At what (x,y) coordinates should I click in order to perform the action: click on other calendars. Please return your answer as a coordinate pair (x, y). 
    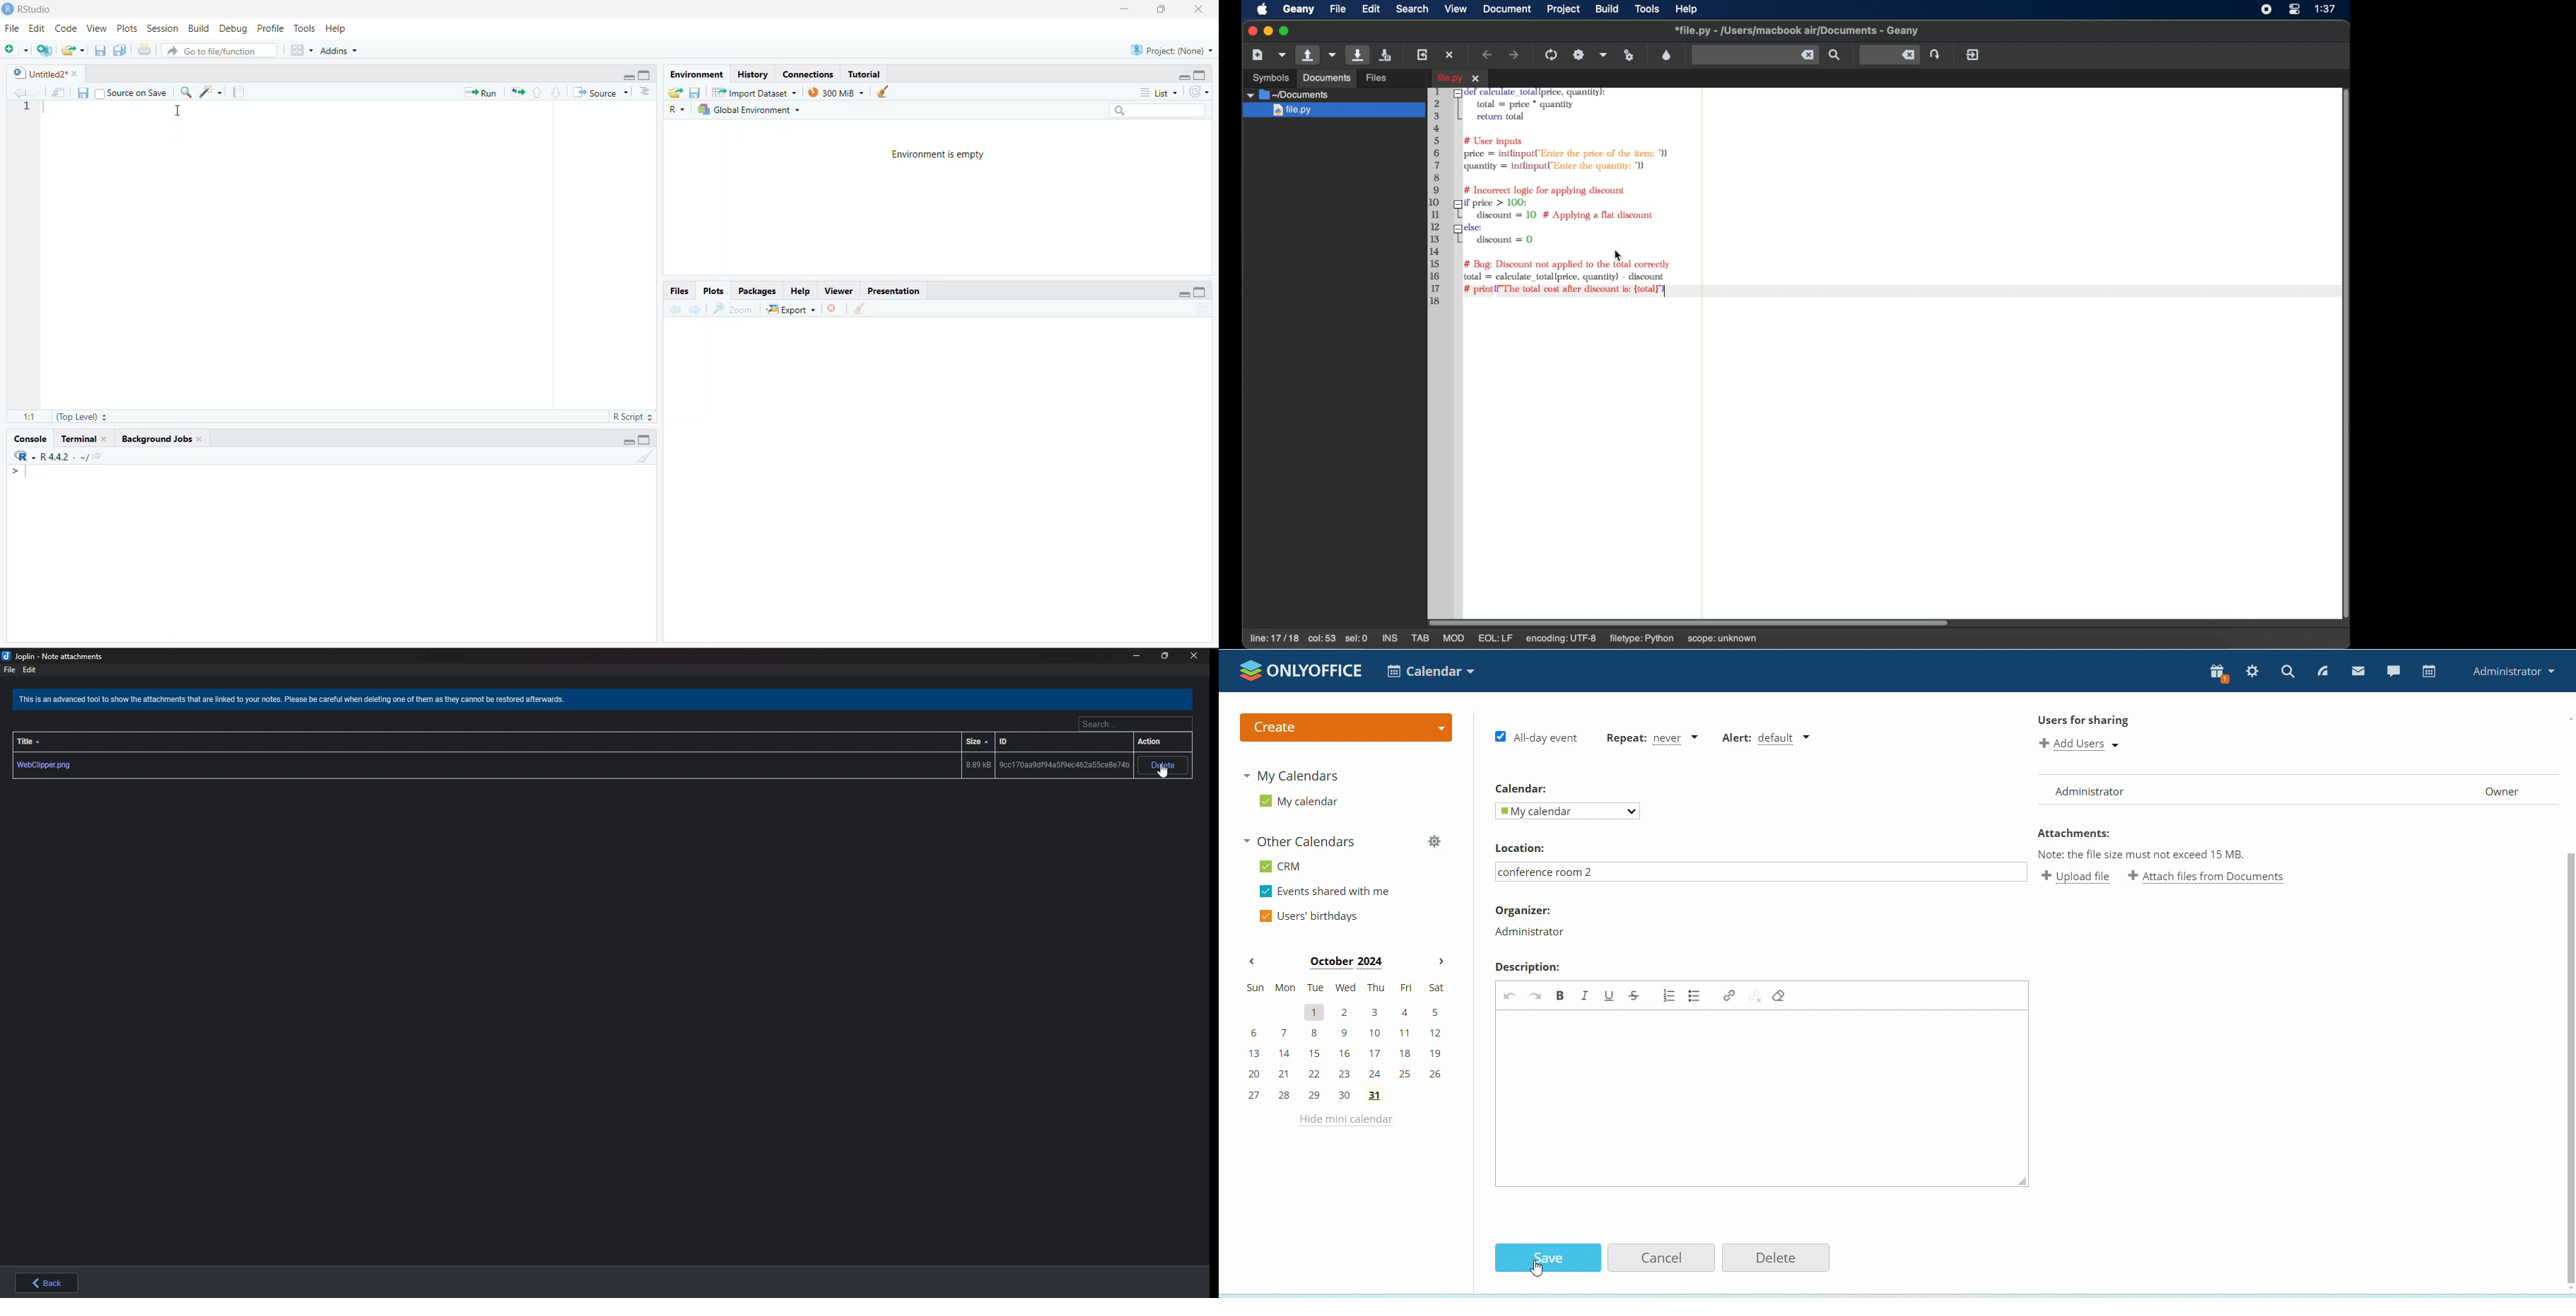
    Looking at the image, I should click on (1304, 843).